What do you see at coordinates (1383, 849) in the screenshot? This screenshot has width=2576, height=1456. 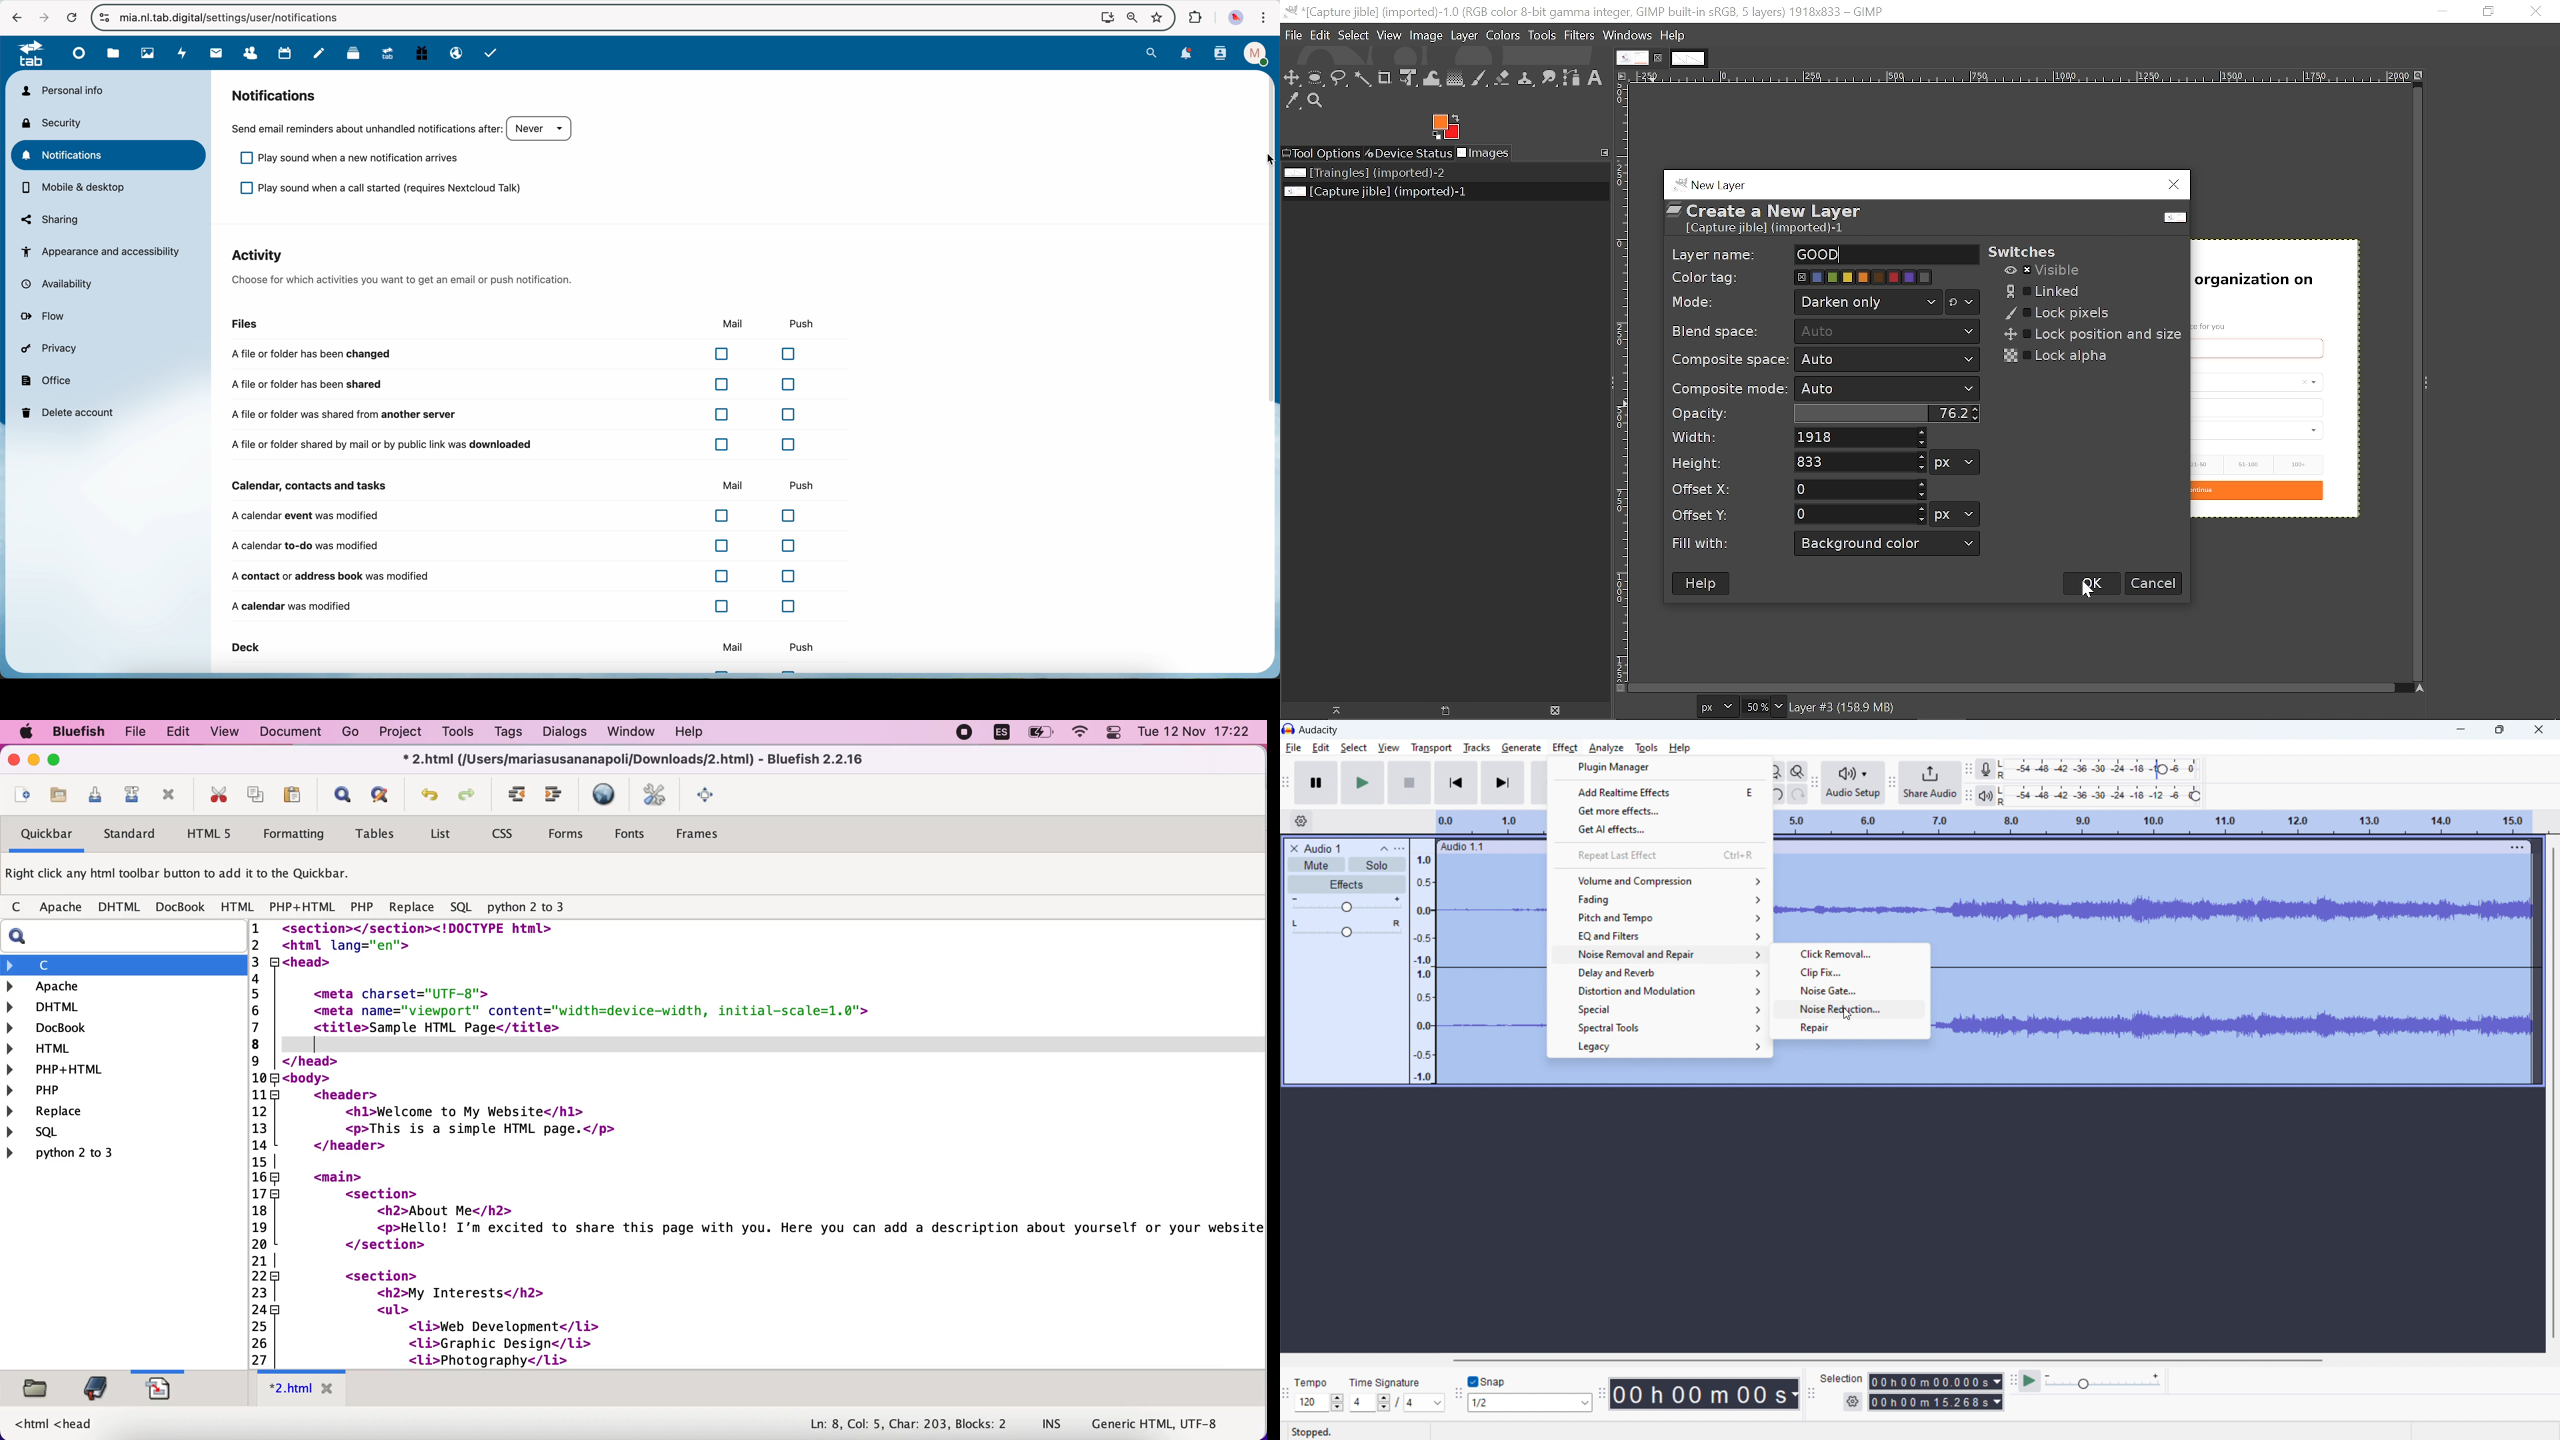 I see `collapse` at bounding box center [1383, 849].